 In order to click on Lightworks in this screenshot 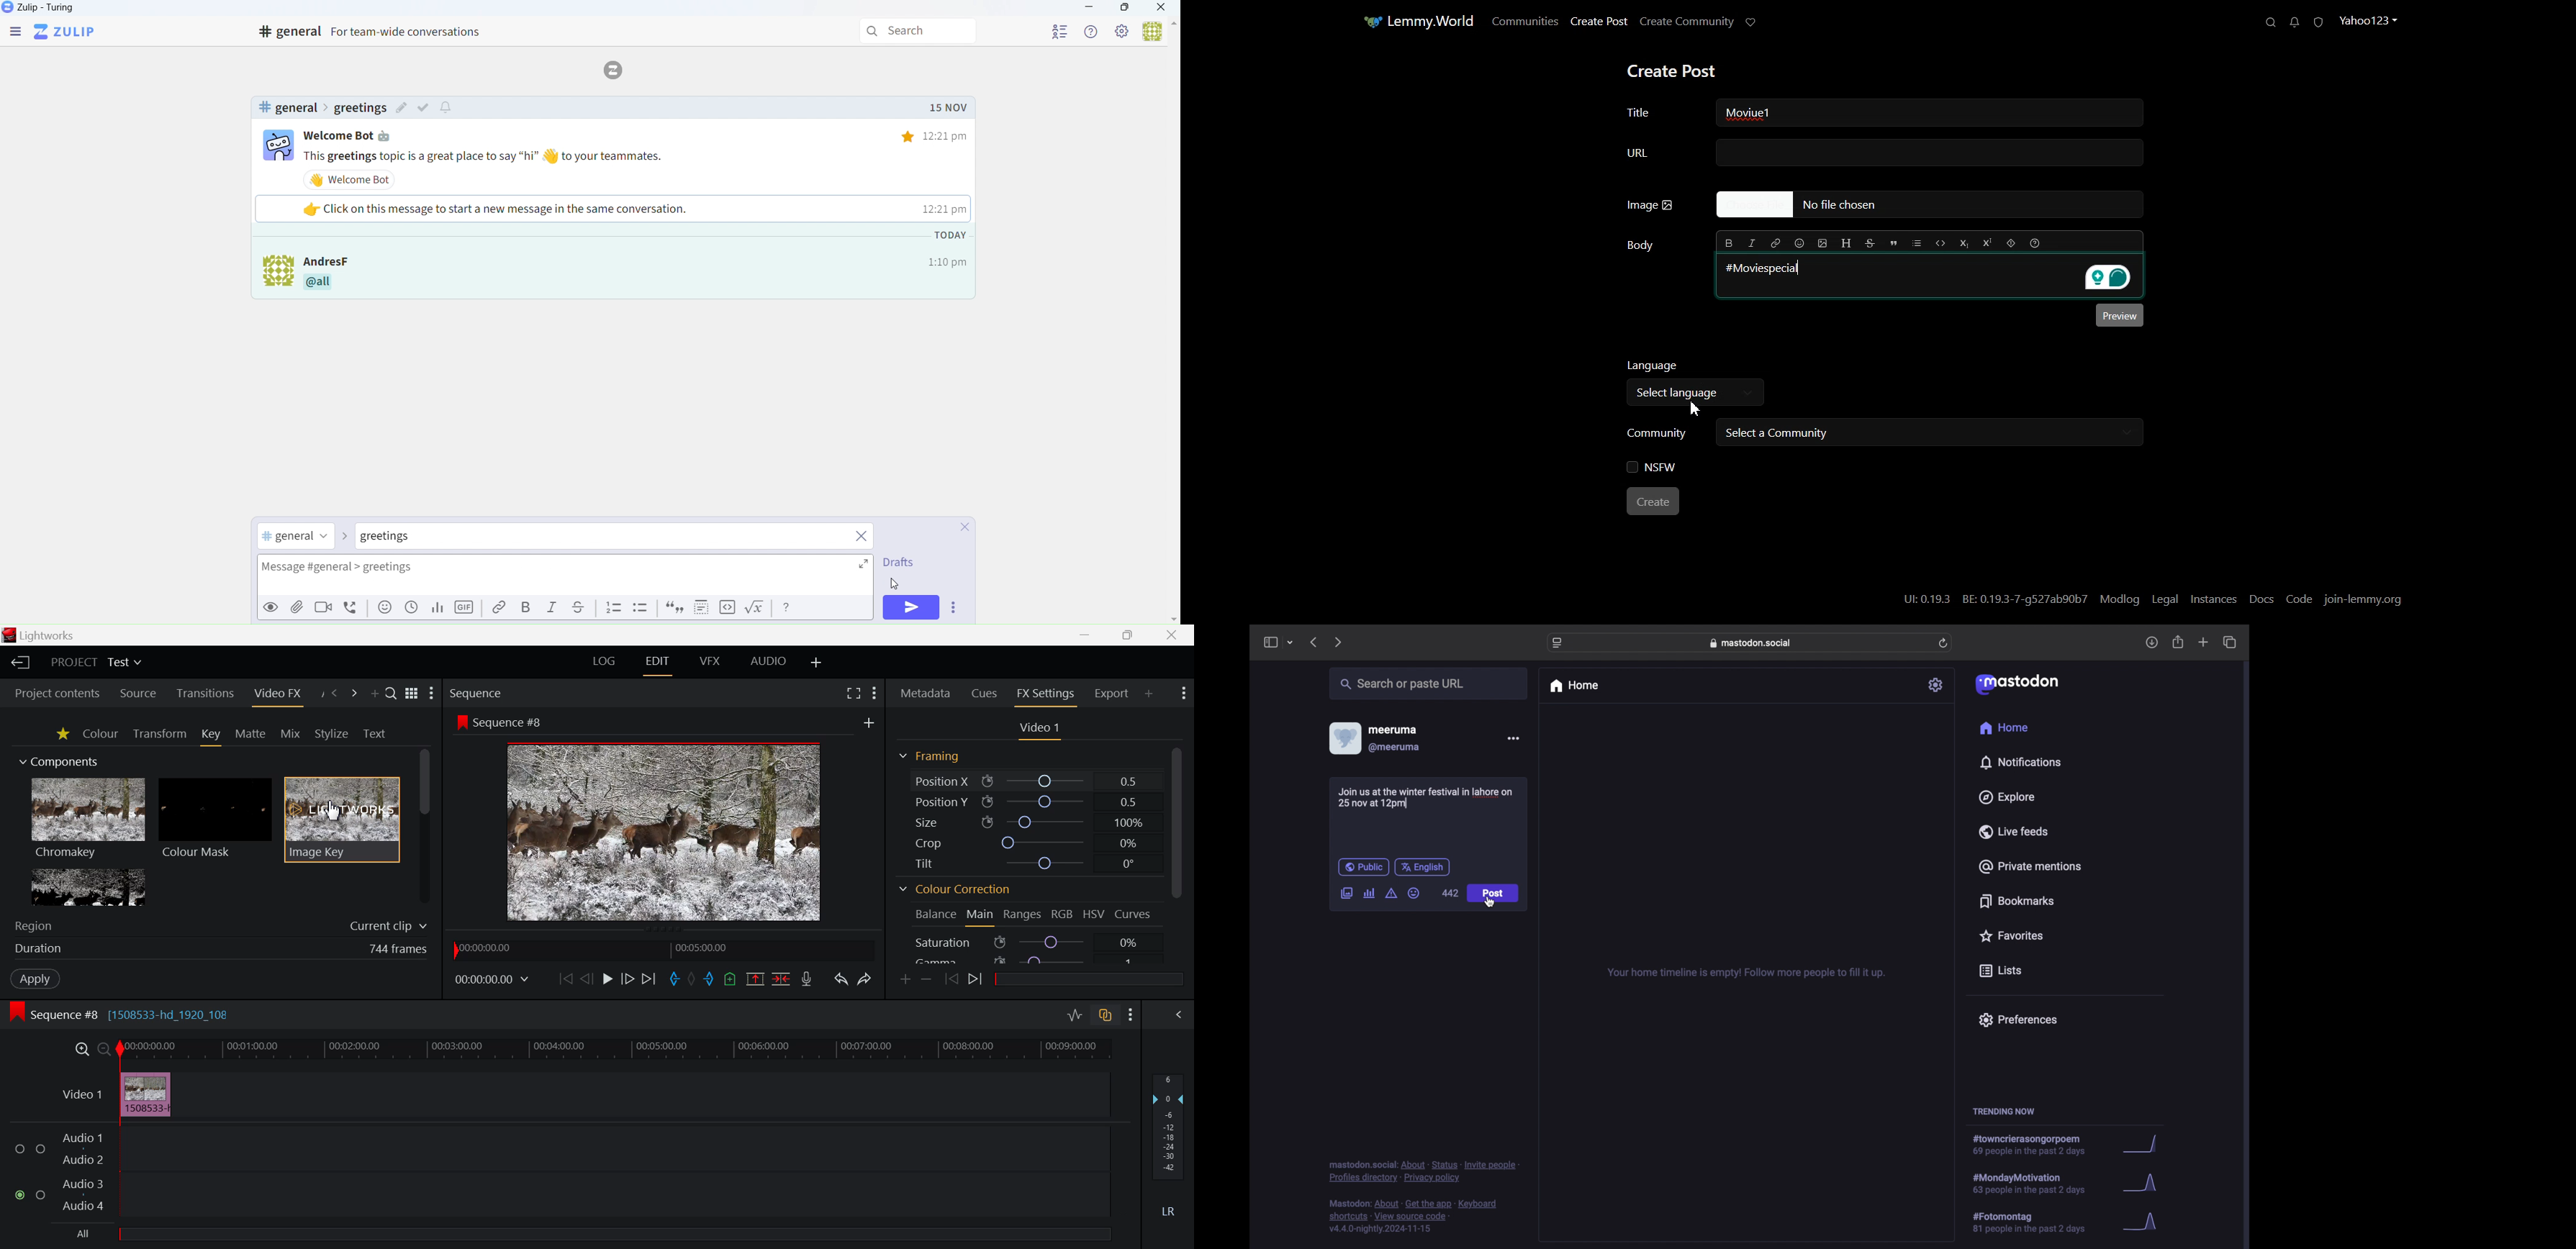, I will do `click(52, 634)`.